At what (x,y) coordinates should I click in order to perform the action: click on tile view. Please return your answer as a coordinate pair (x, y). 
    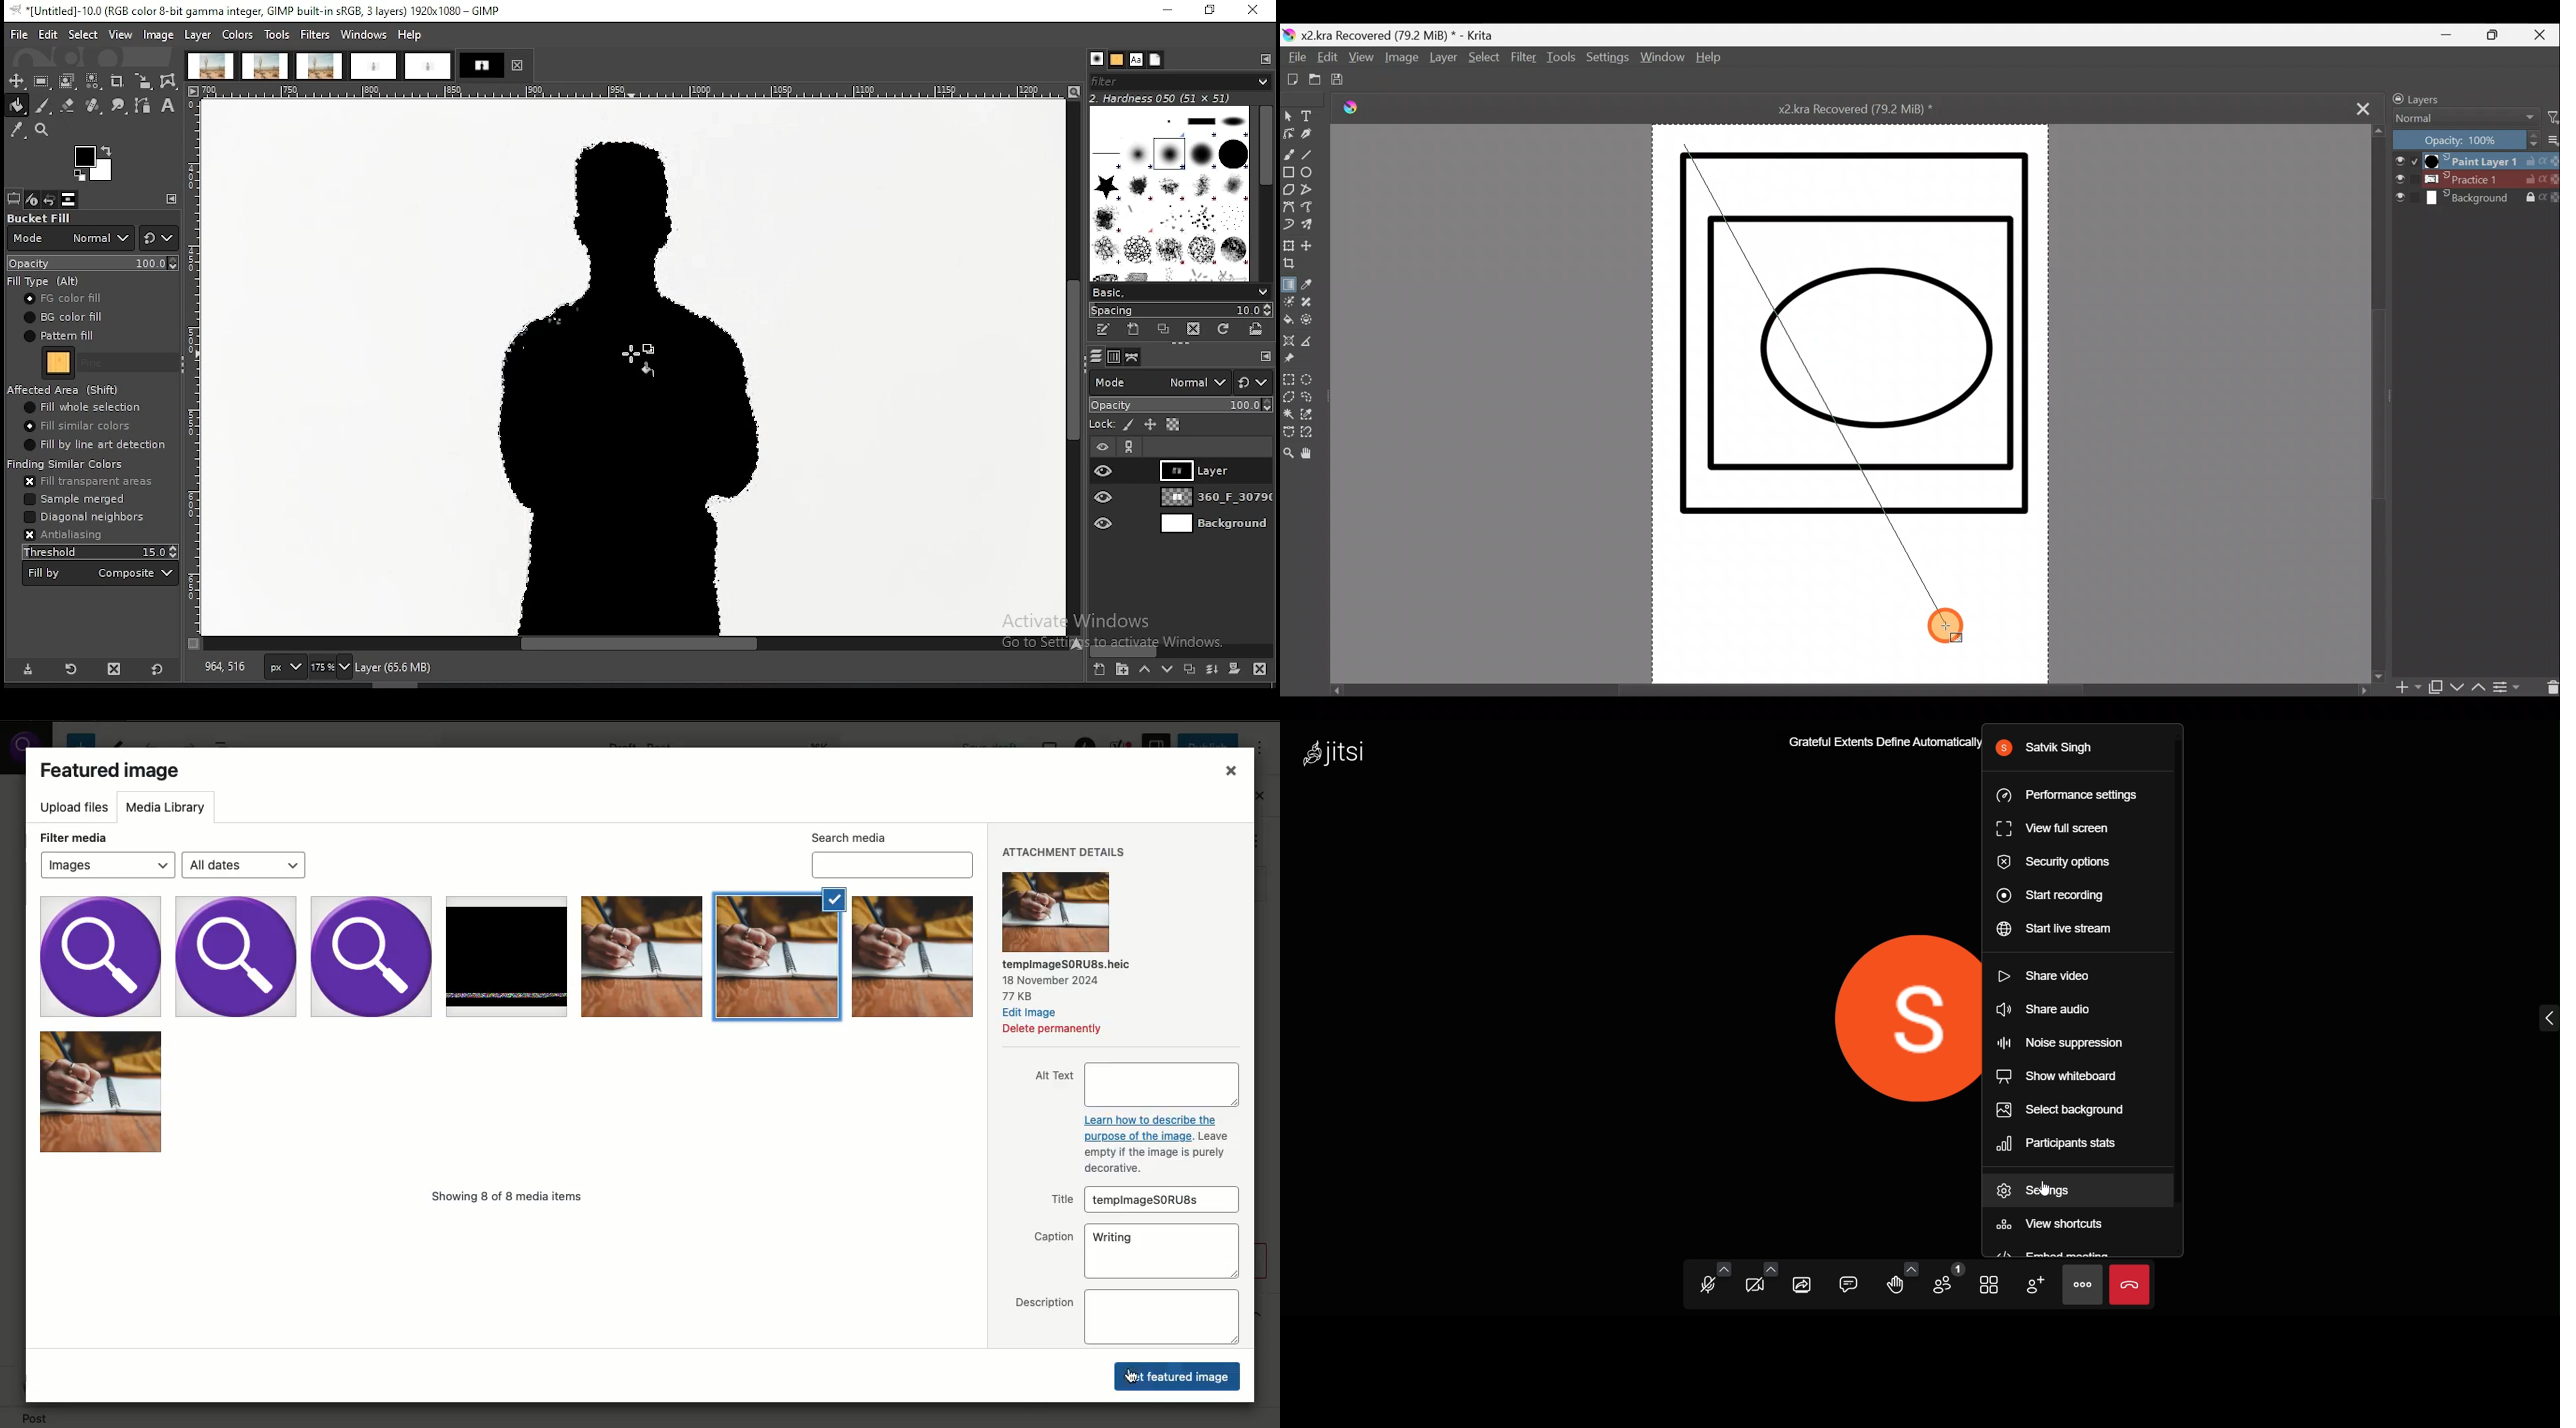
    Looking at the image, I should click on (1987, 1286).